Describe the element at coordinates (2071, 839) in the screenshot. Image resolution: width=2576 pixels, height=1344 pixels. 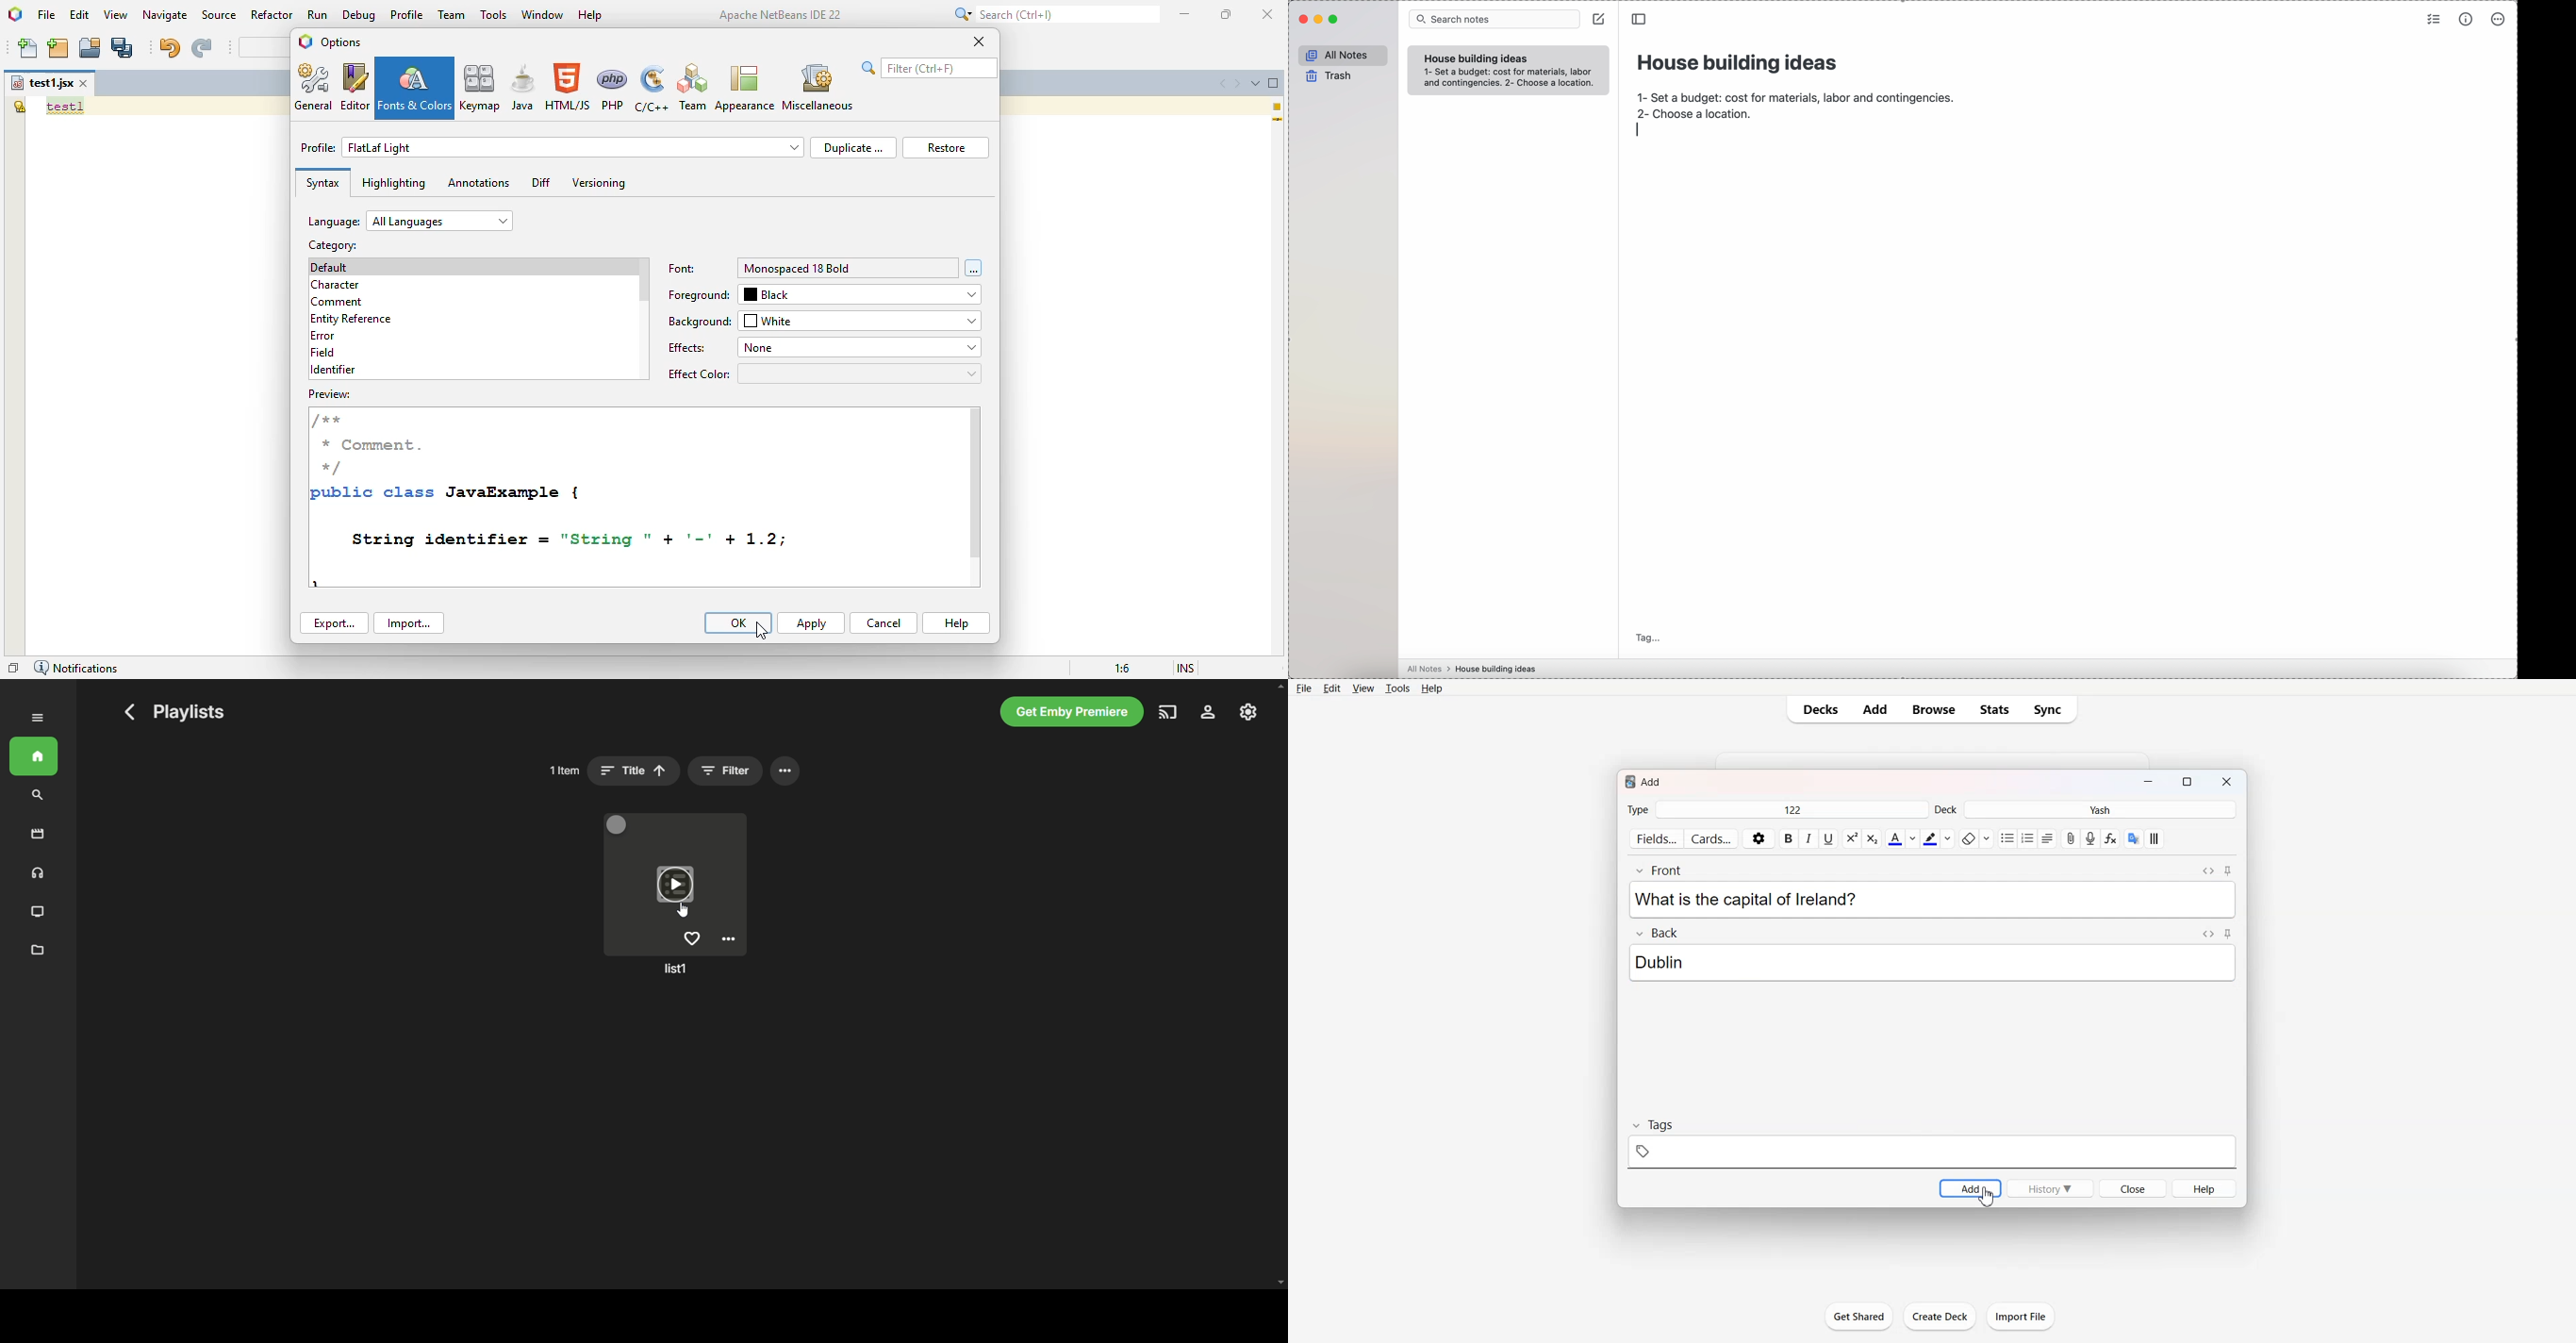
I see `Attach File` at that location.